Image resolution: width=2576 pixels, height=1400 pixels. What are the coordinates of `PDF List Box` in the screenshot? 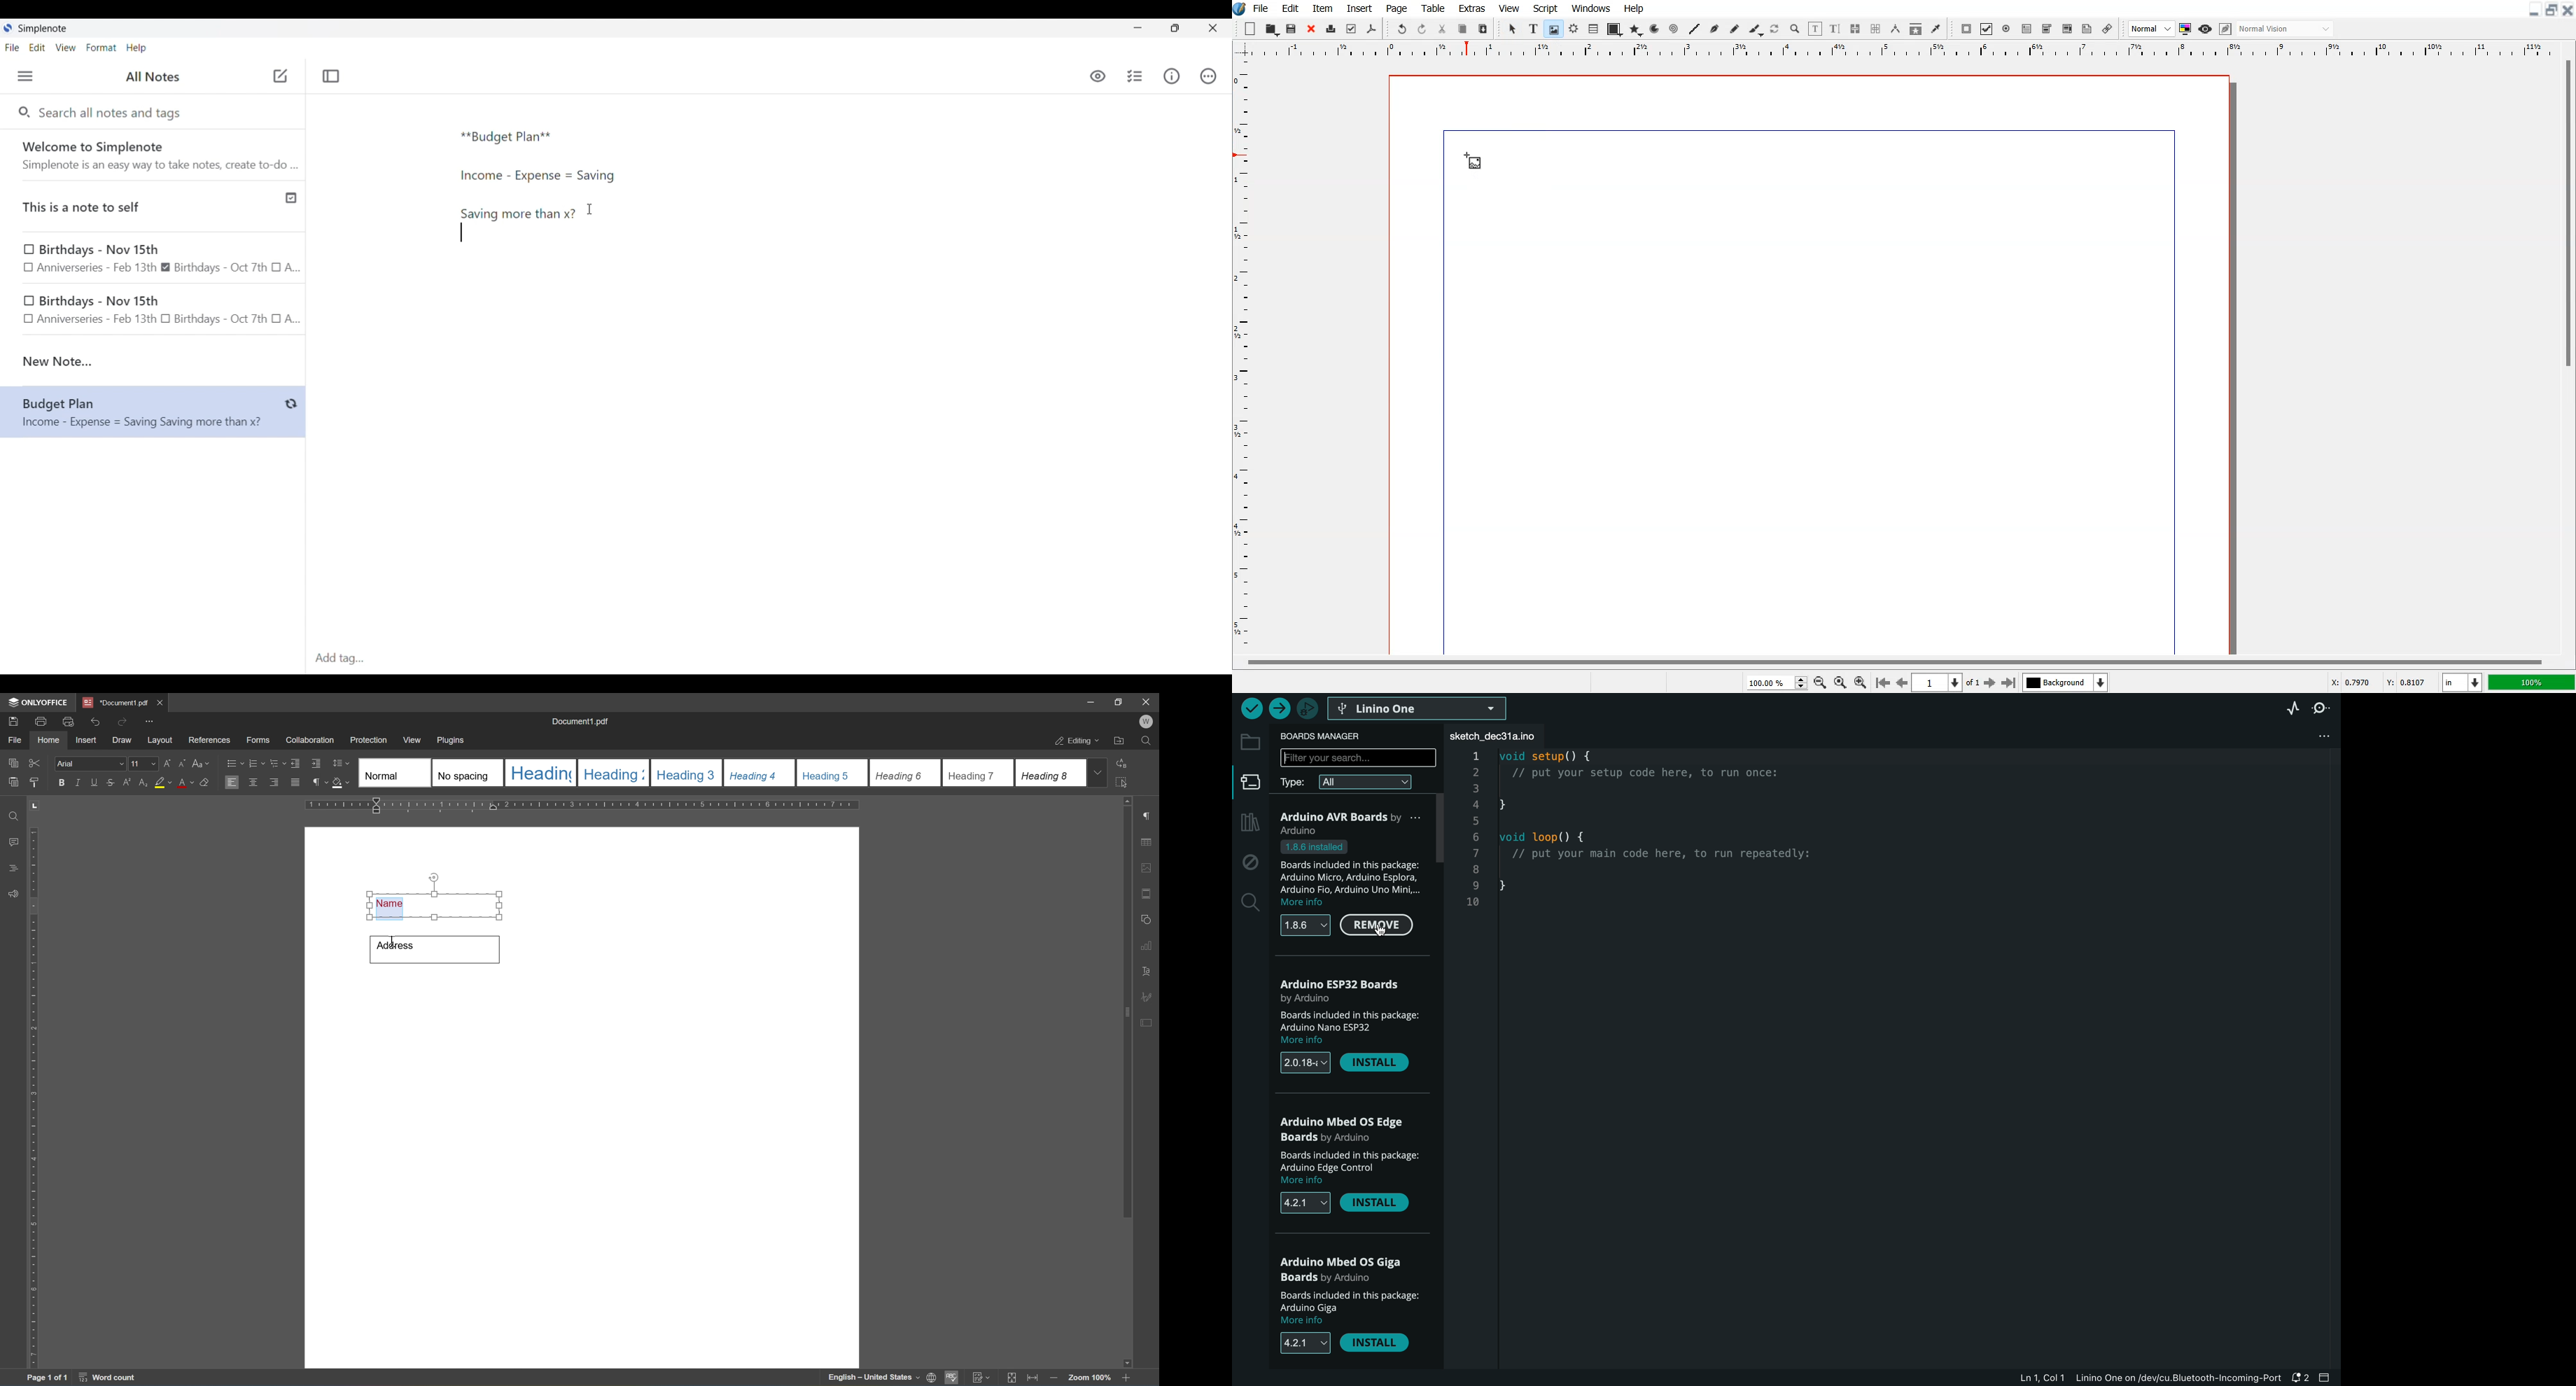 It's located at (2068, 29).